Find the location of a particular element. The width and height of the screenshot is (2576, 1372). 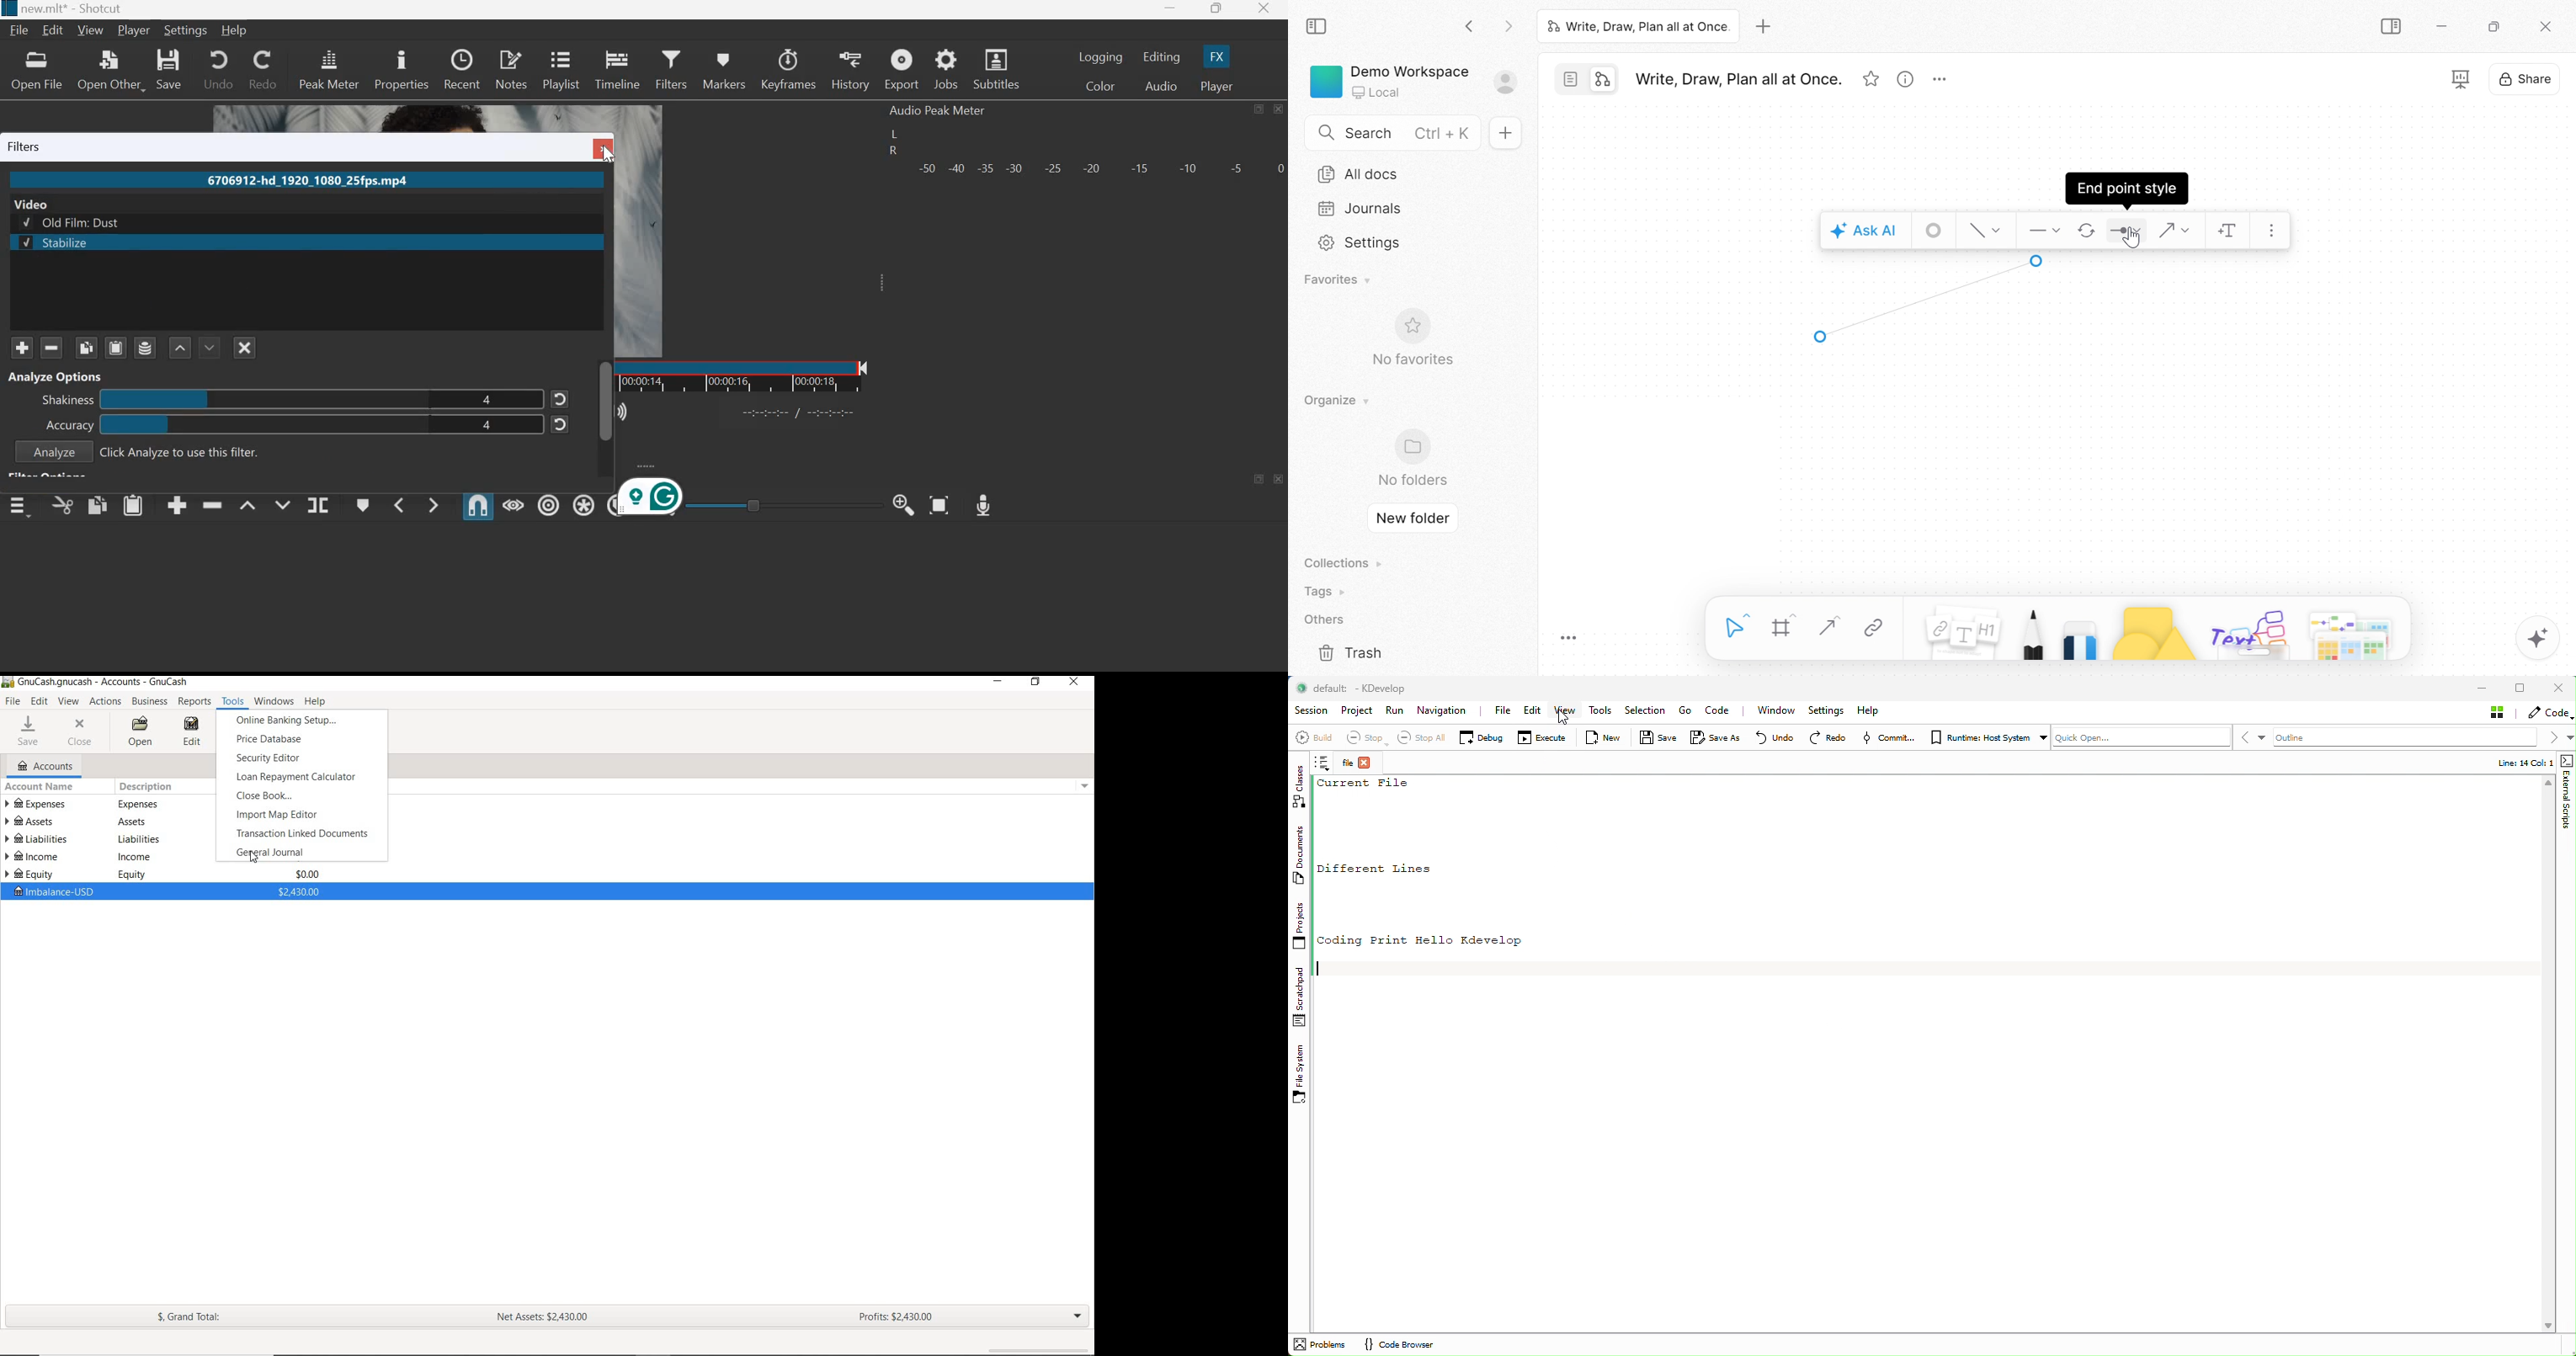

Ripple Markers is located at coordinates (610, 506).